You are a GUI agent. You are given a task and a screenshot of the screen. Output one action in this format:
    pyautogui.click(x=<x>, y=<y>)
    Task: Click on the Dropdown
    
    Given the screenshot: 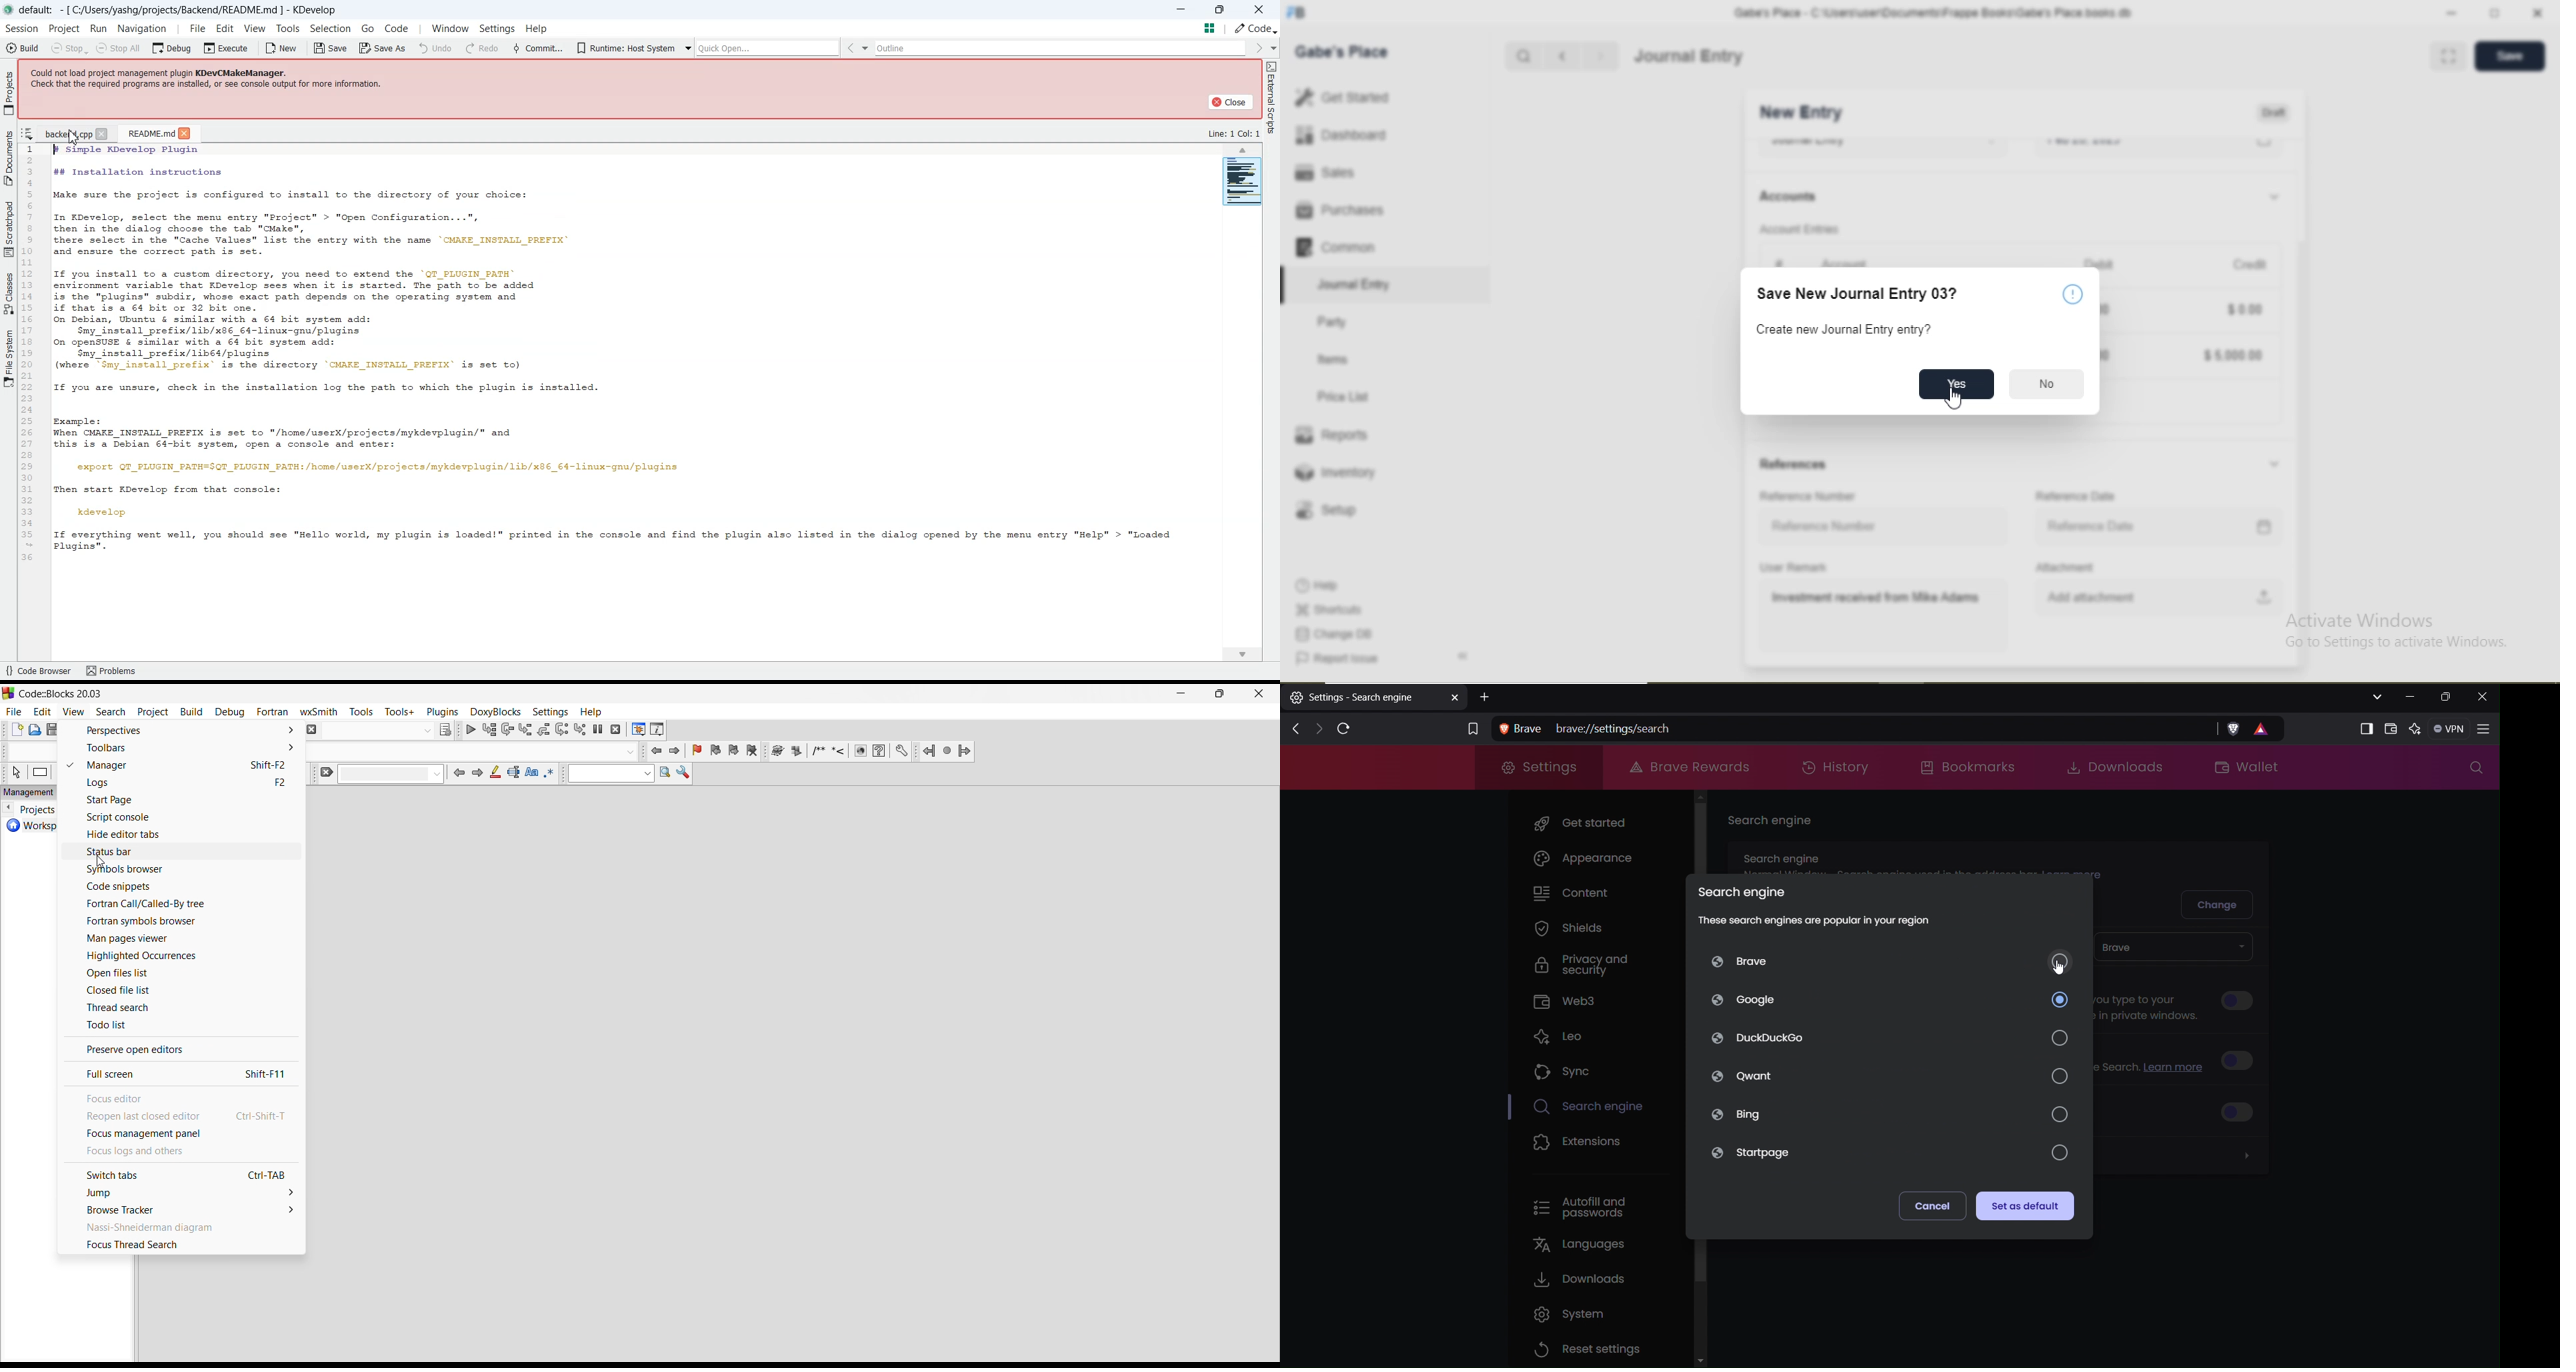 What is the action you would take?
    pyautogui.click(x=2273, y=198)
    